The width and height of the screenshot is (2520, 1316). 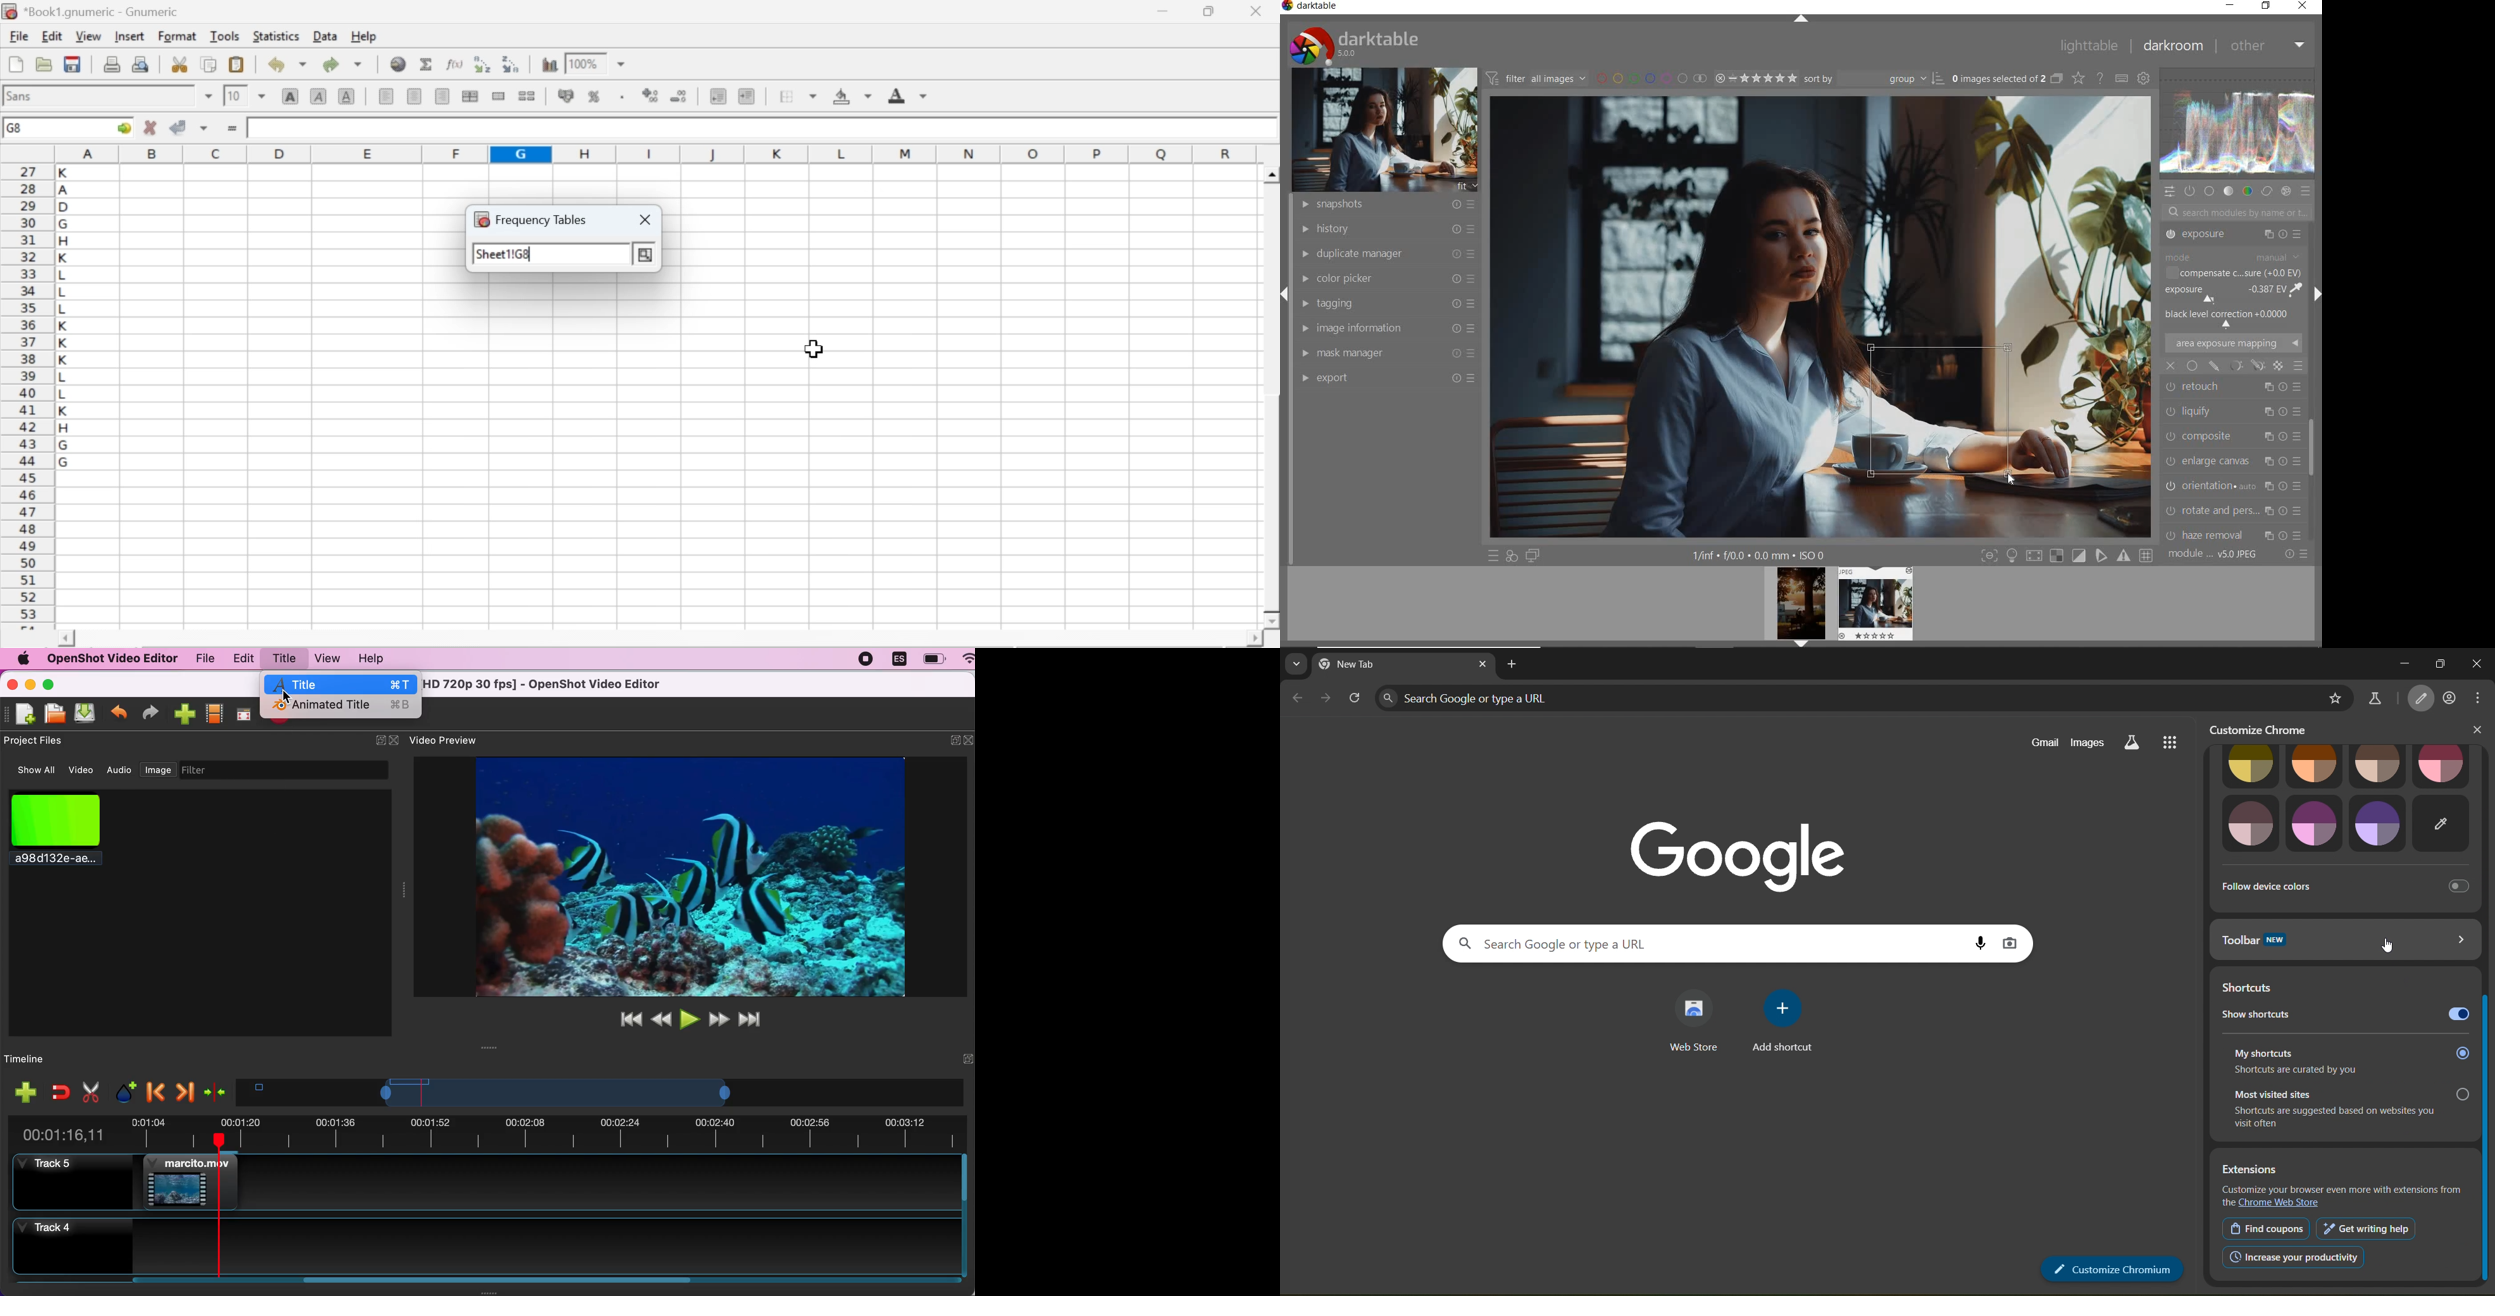 What do you see at coordinates (1941, 412) in the screenshot?
I see `selected area` at bounding box center [1941, 412].